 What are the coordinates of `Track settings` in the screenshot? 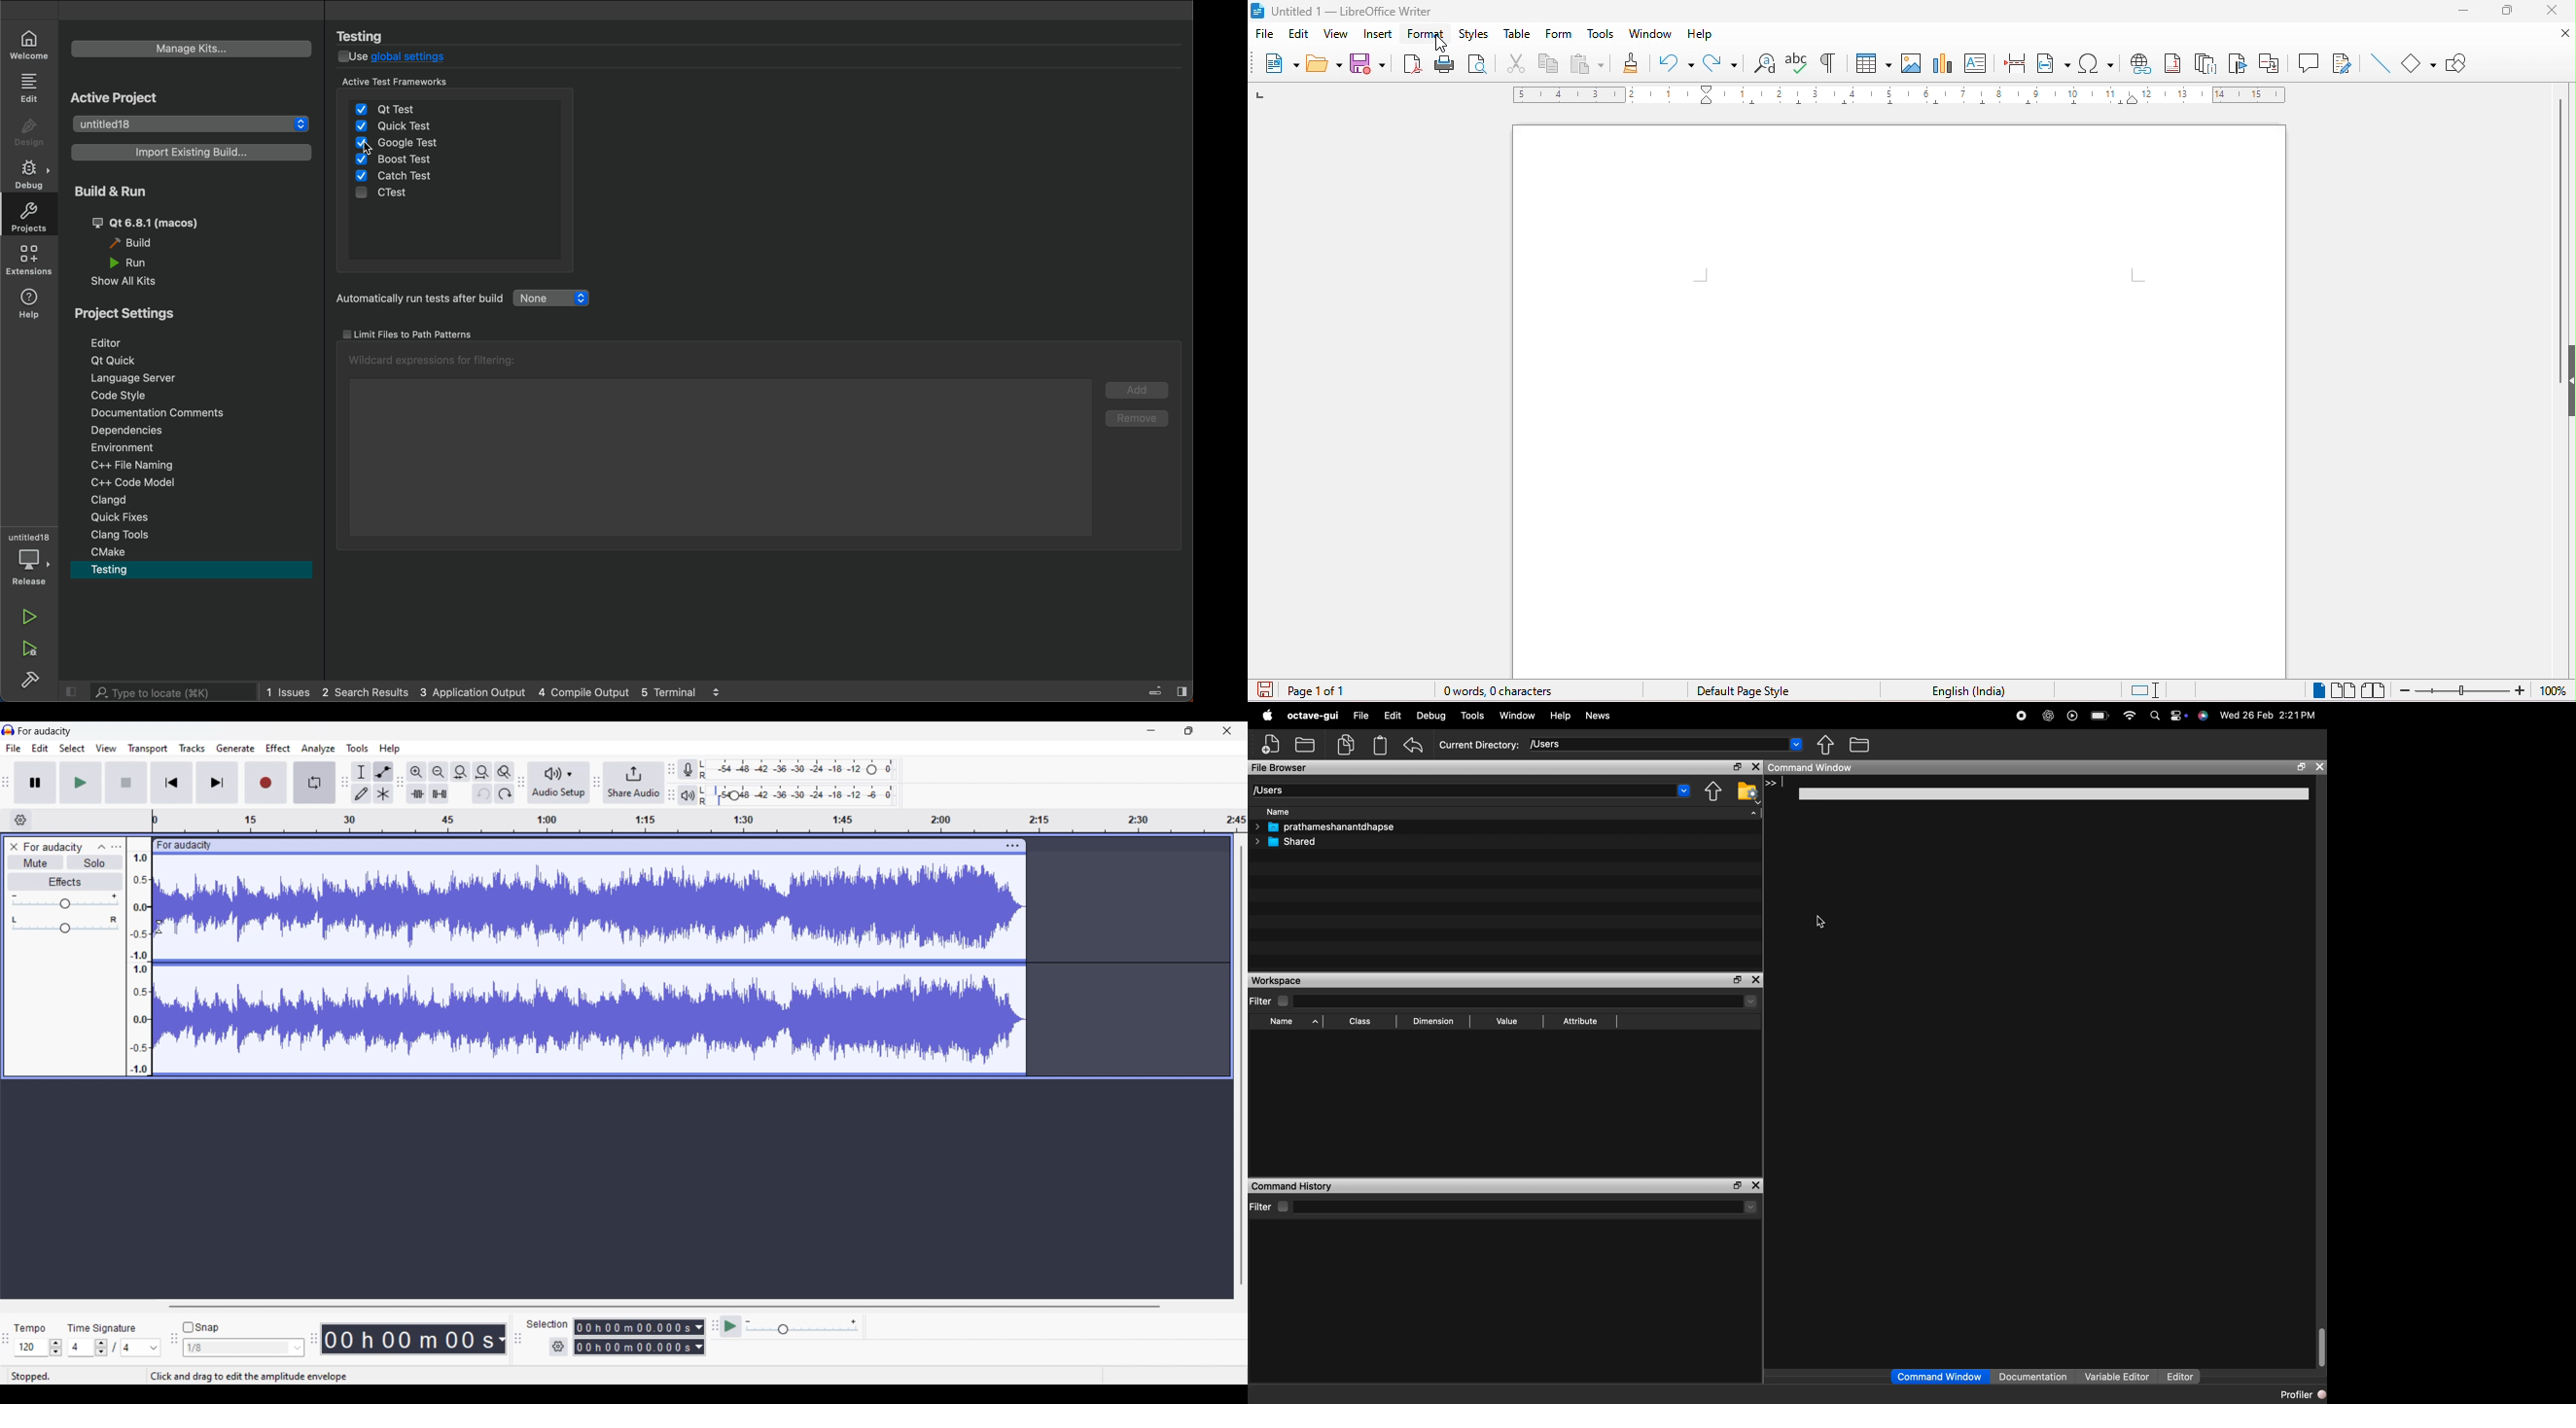 It's located at (1013, 846).